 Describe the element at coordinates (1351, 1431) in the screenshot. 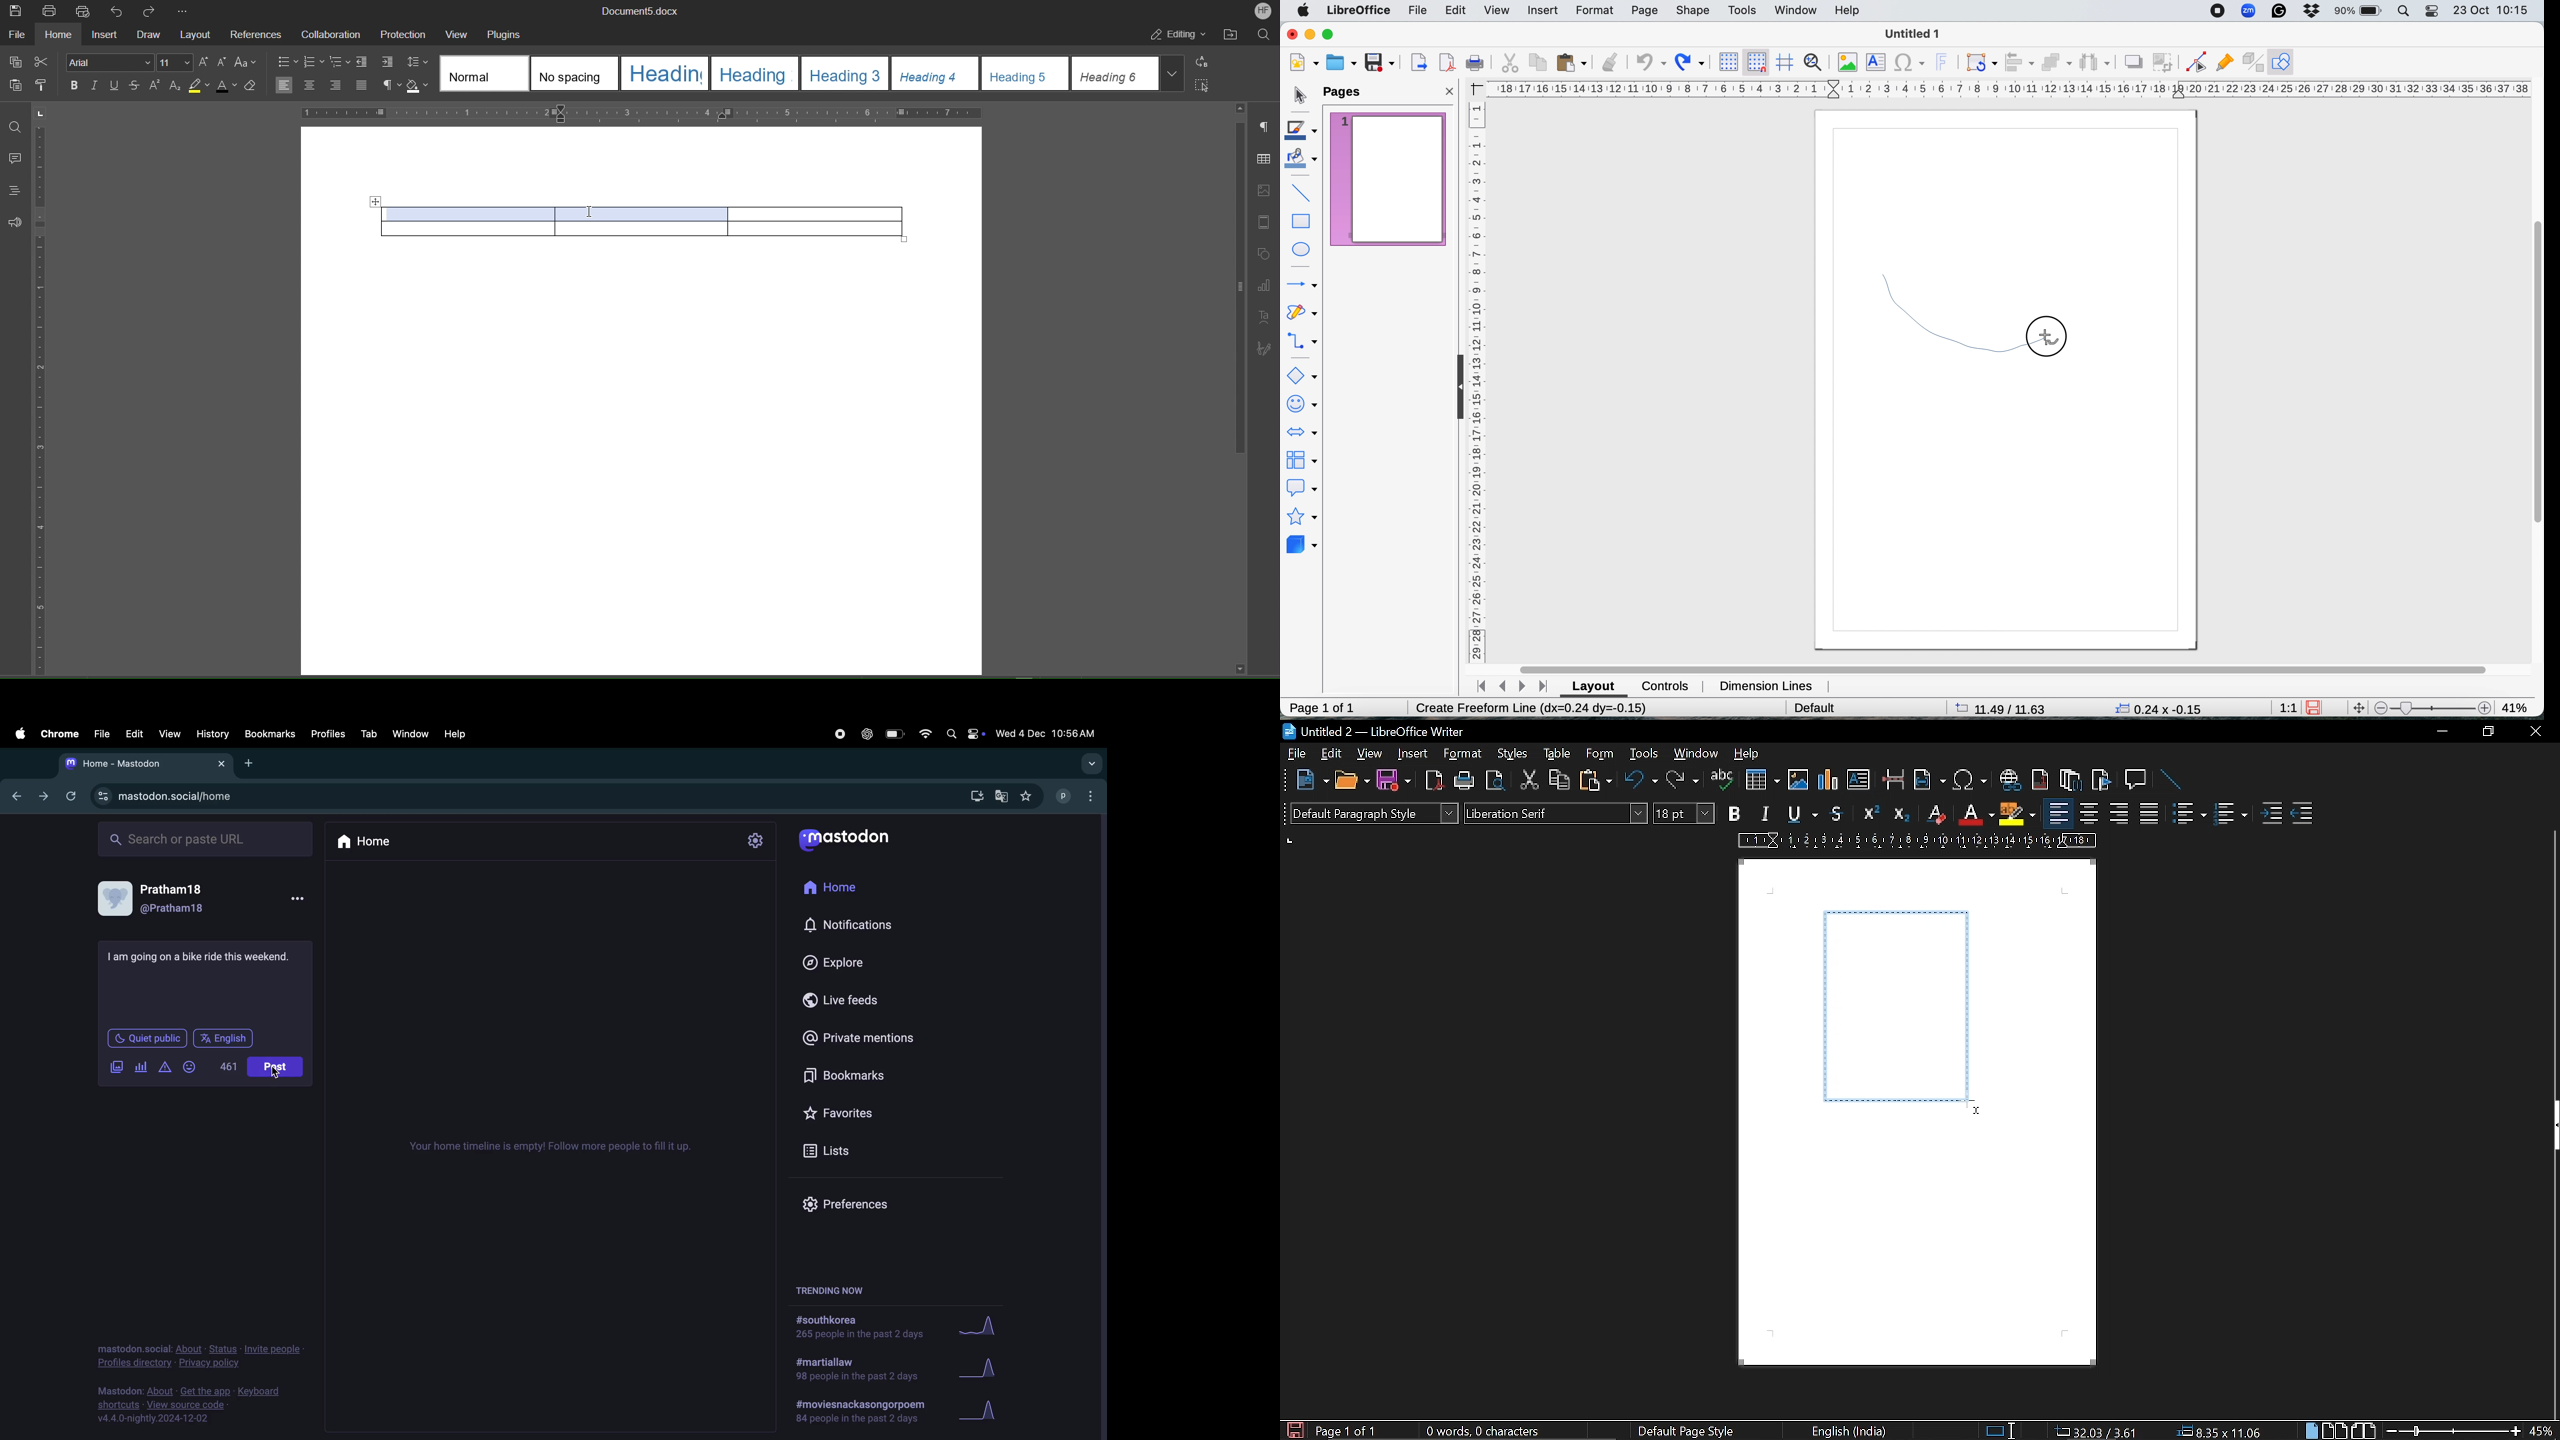

I see `page 1 of 1` at that location.